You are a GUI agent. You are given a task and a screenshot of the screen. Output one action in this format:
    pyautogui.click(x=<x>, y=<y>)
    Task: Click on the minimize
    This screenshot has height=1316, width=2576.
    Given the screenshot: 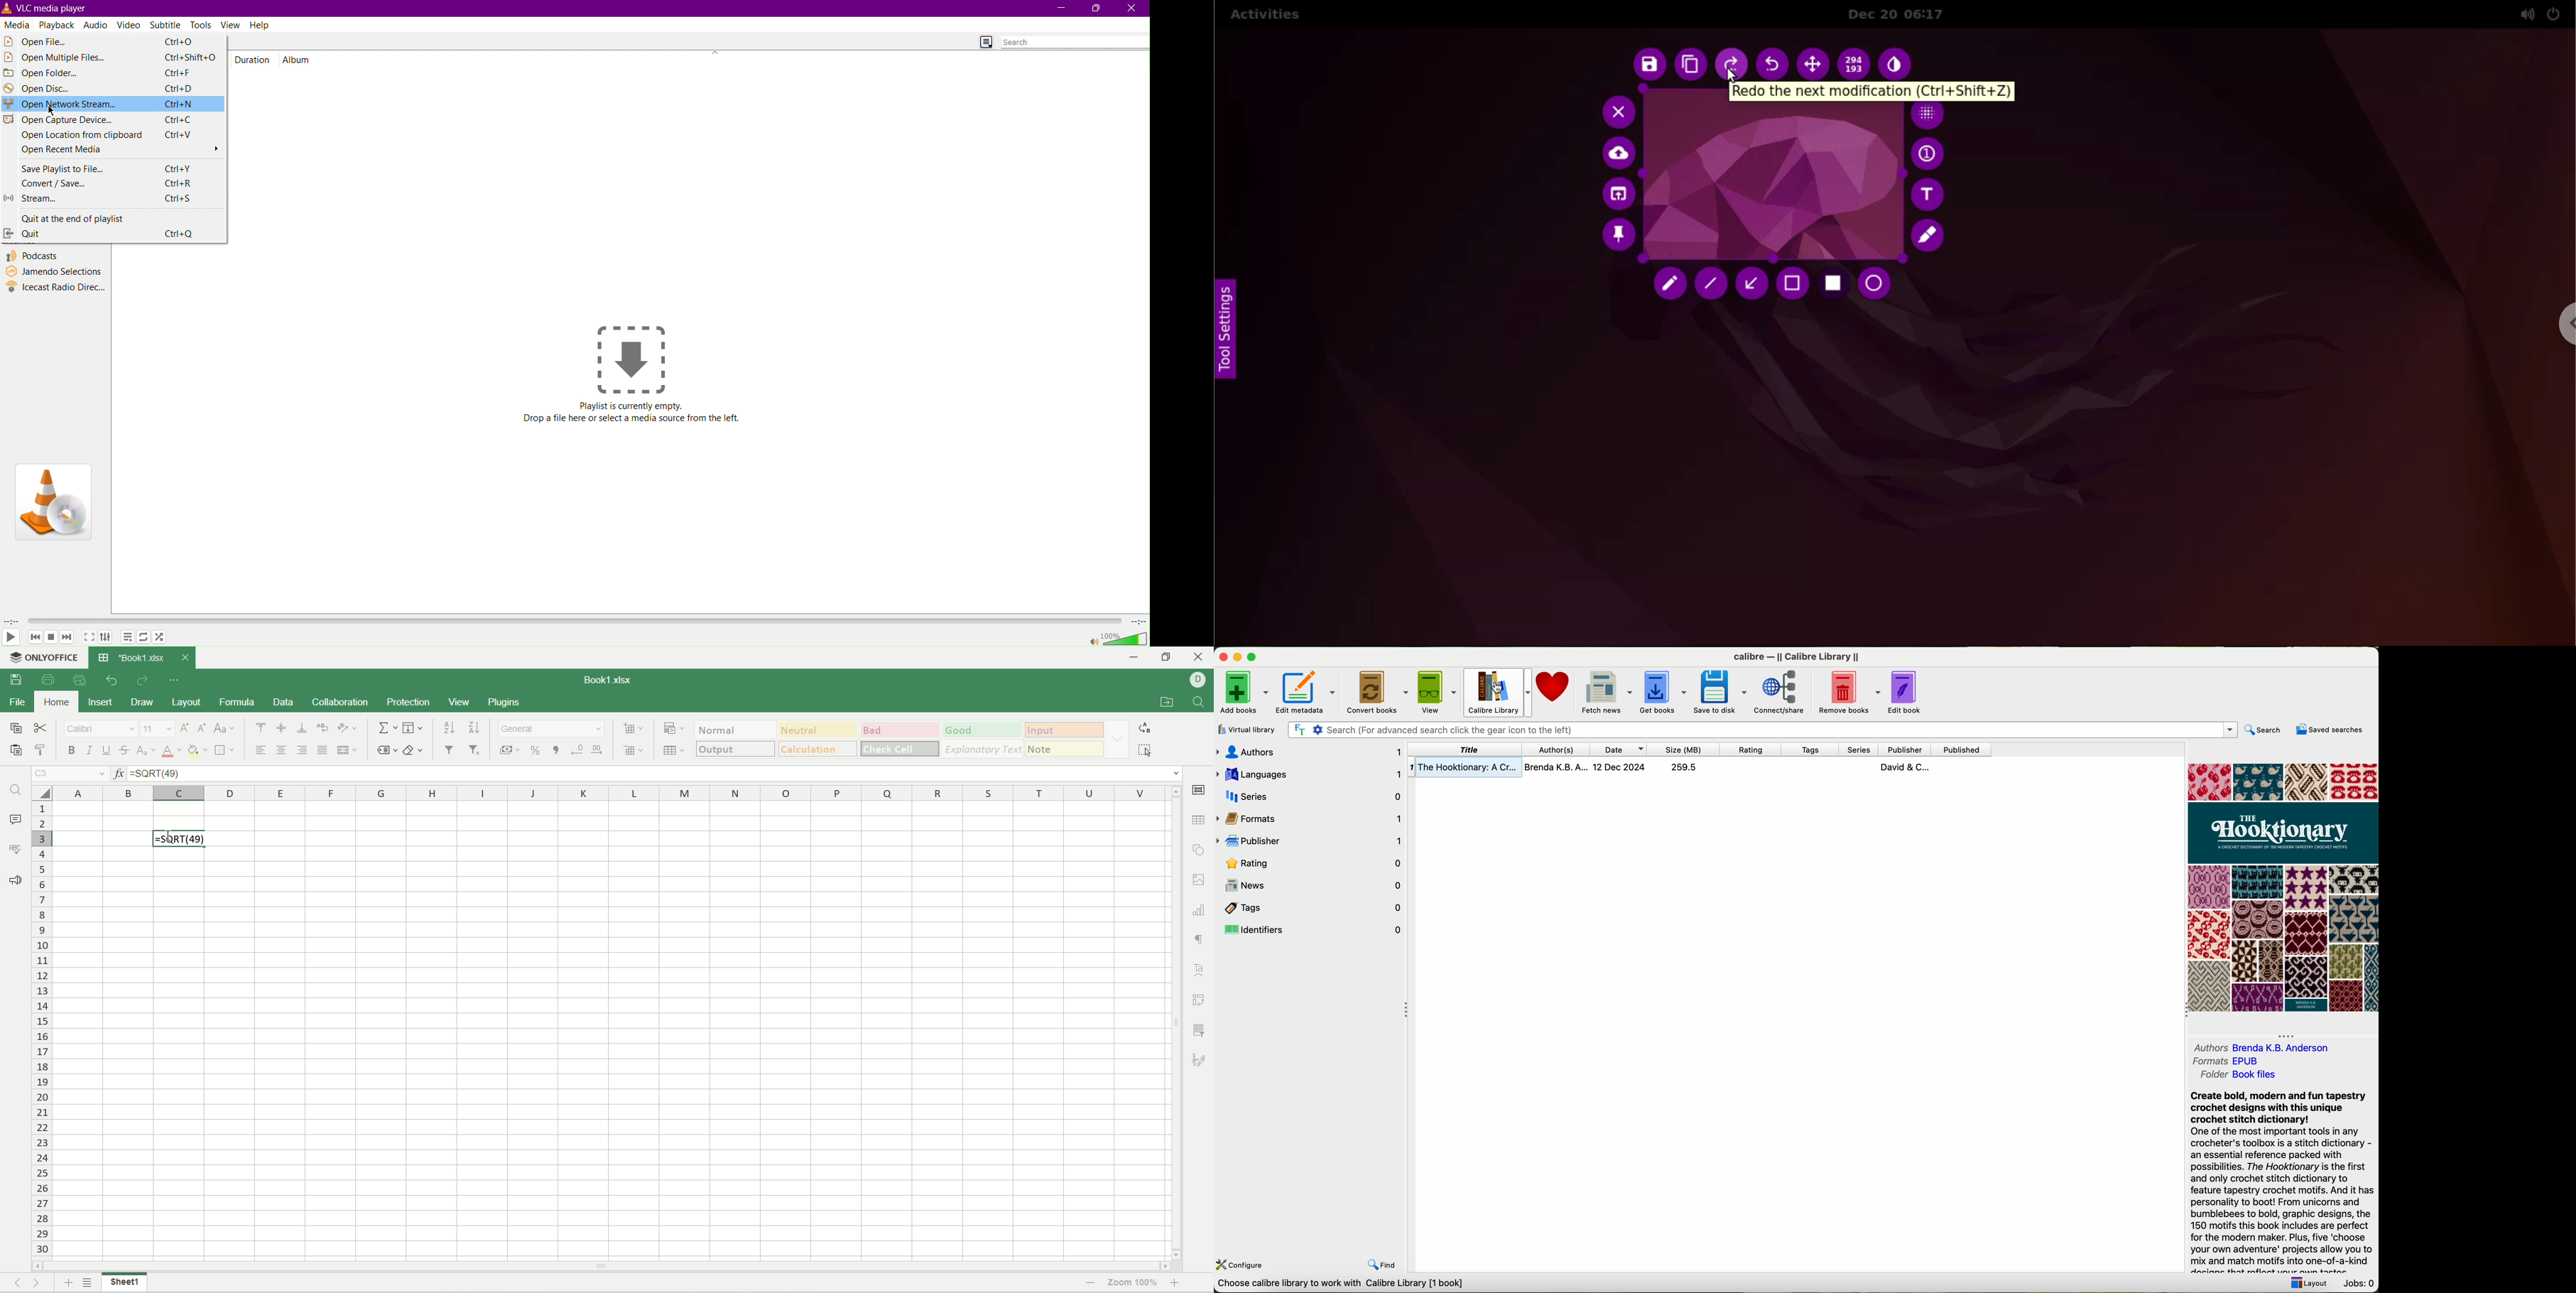 What is the action you would take?
    pyautogui.click(x=1238, y=657)
    